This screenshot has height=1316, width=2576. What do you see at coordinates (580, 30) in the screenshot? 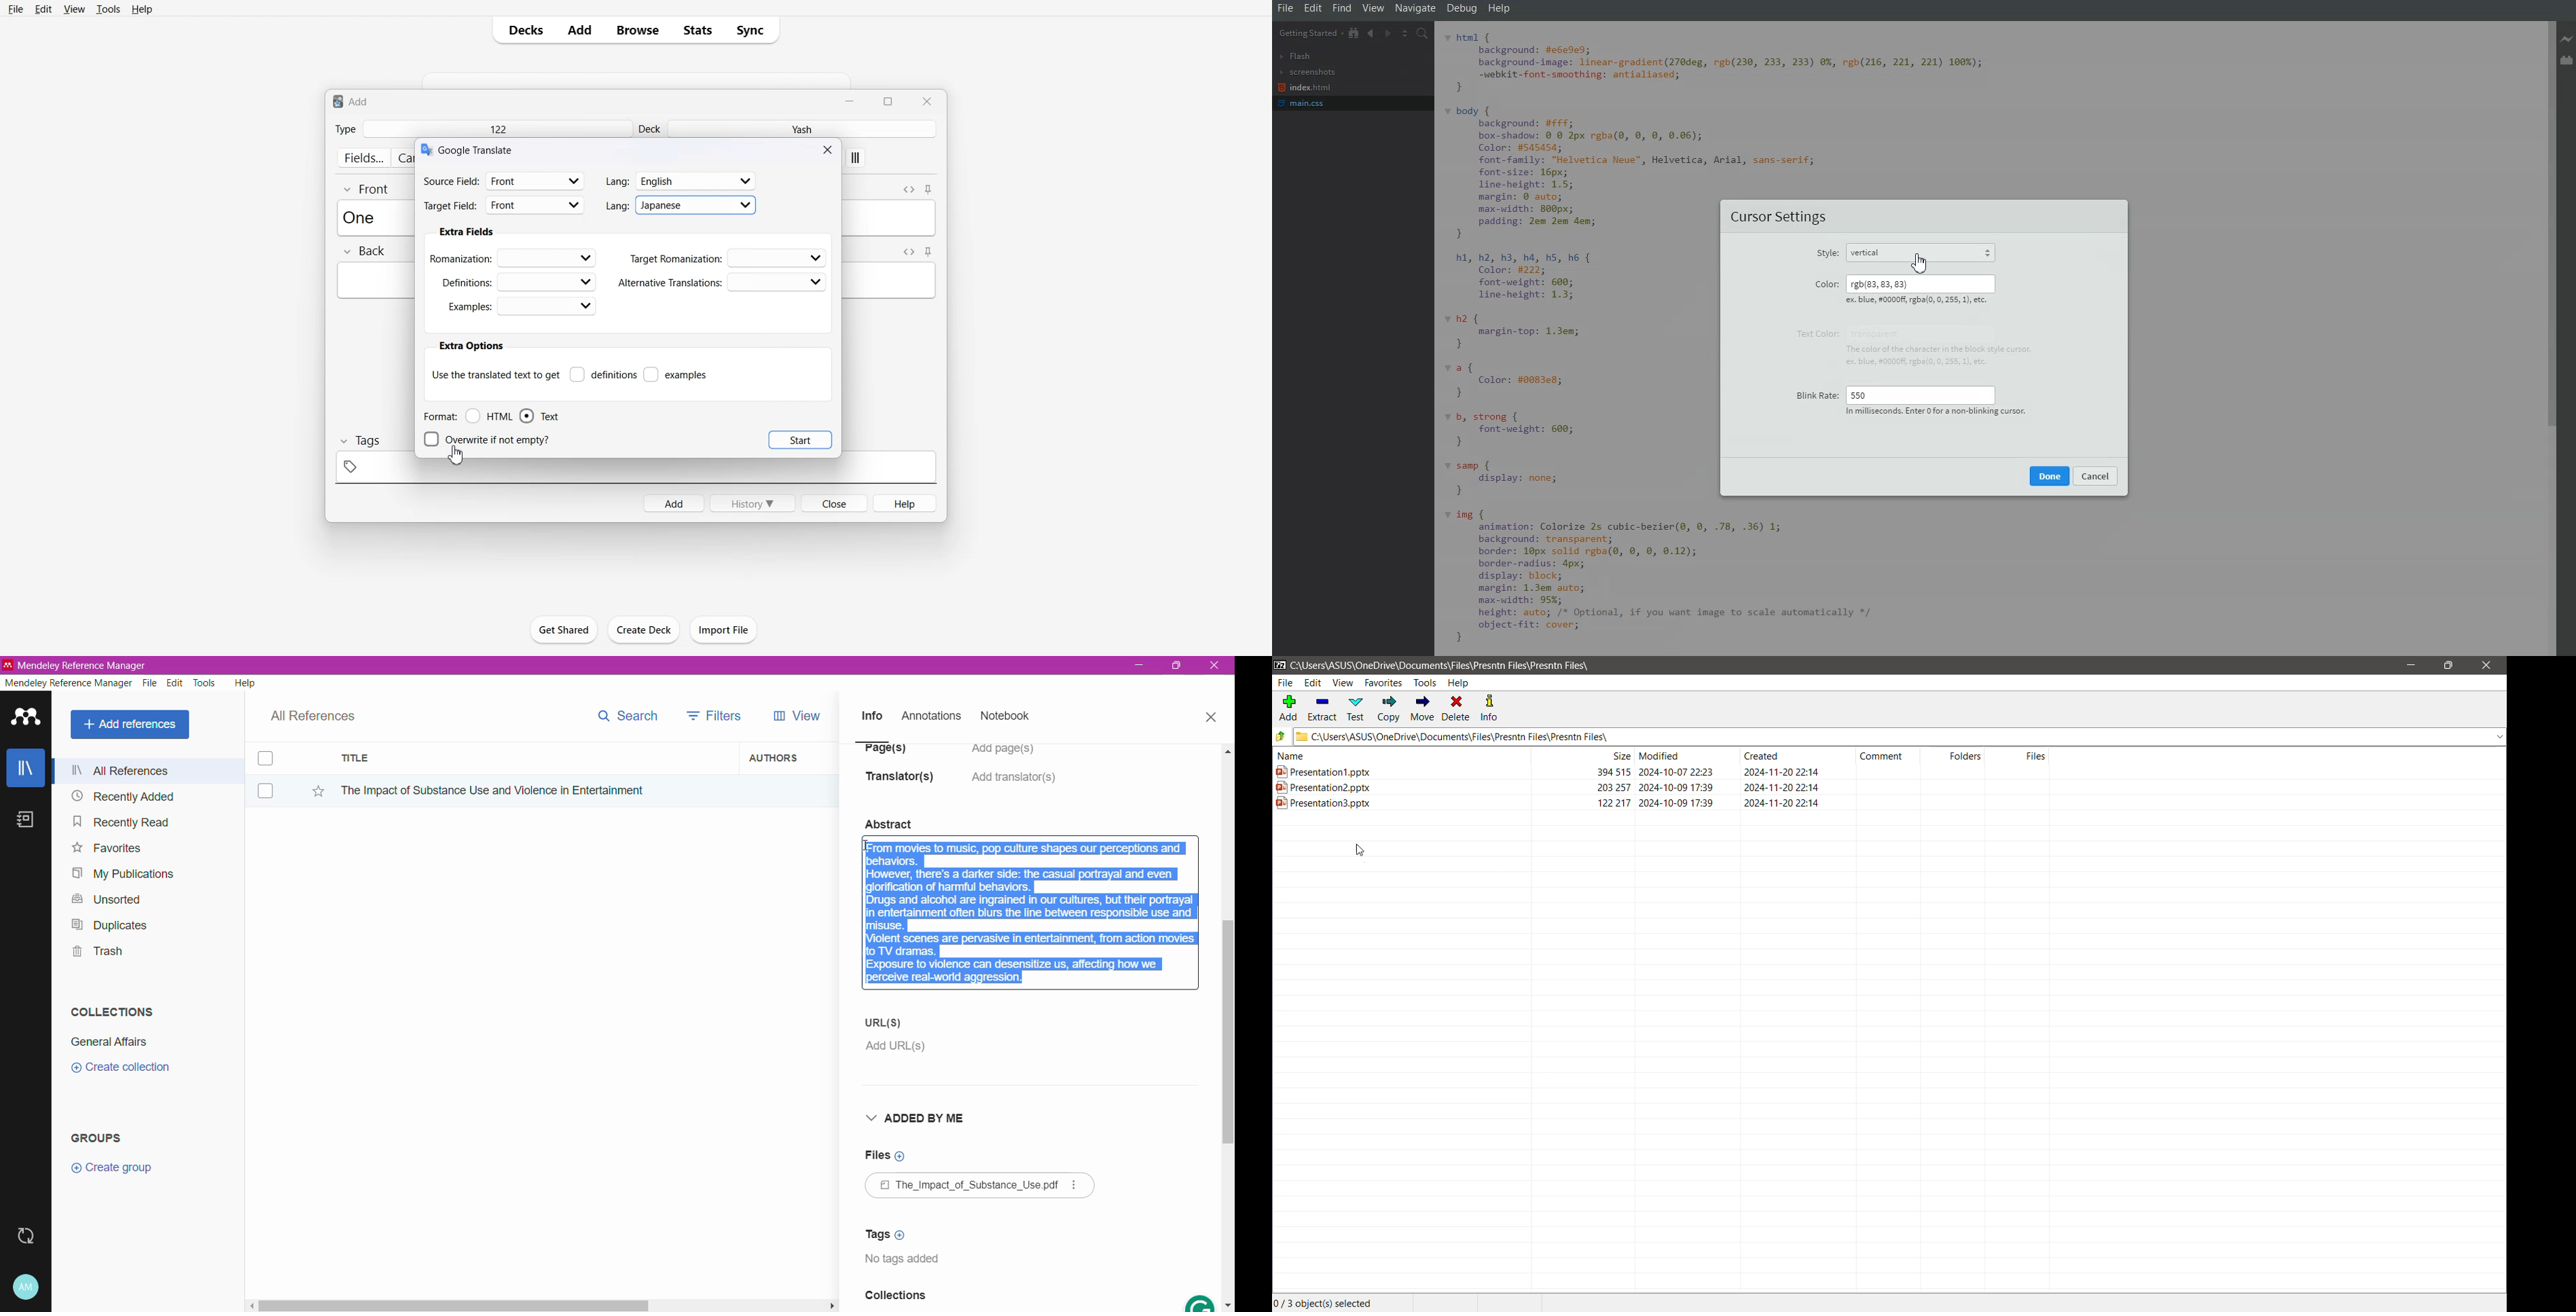
I see `Add` at bounding box center [580, 30].